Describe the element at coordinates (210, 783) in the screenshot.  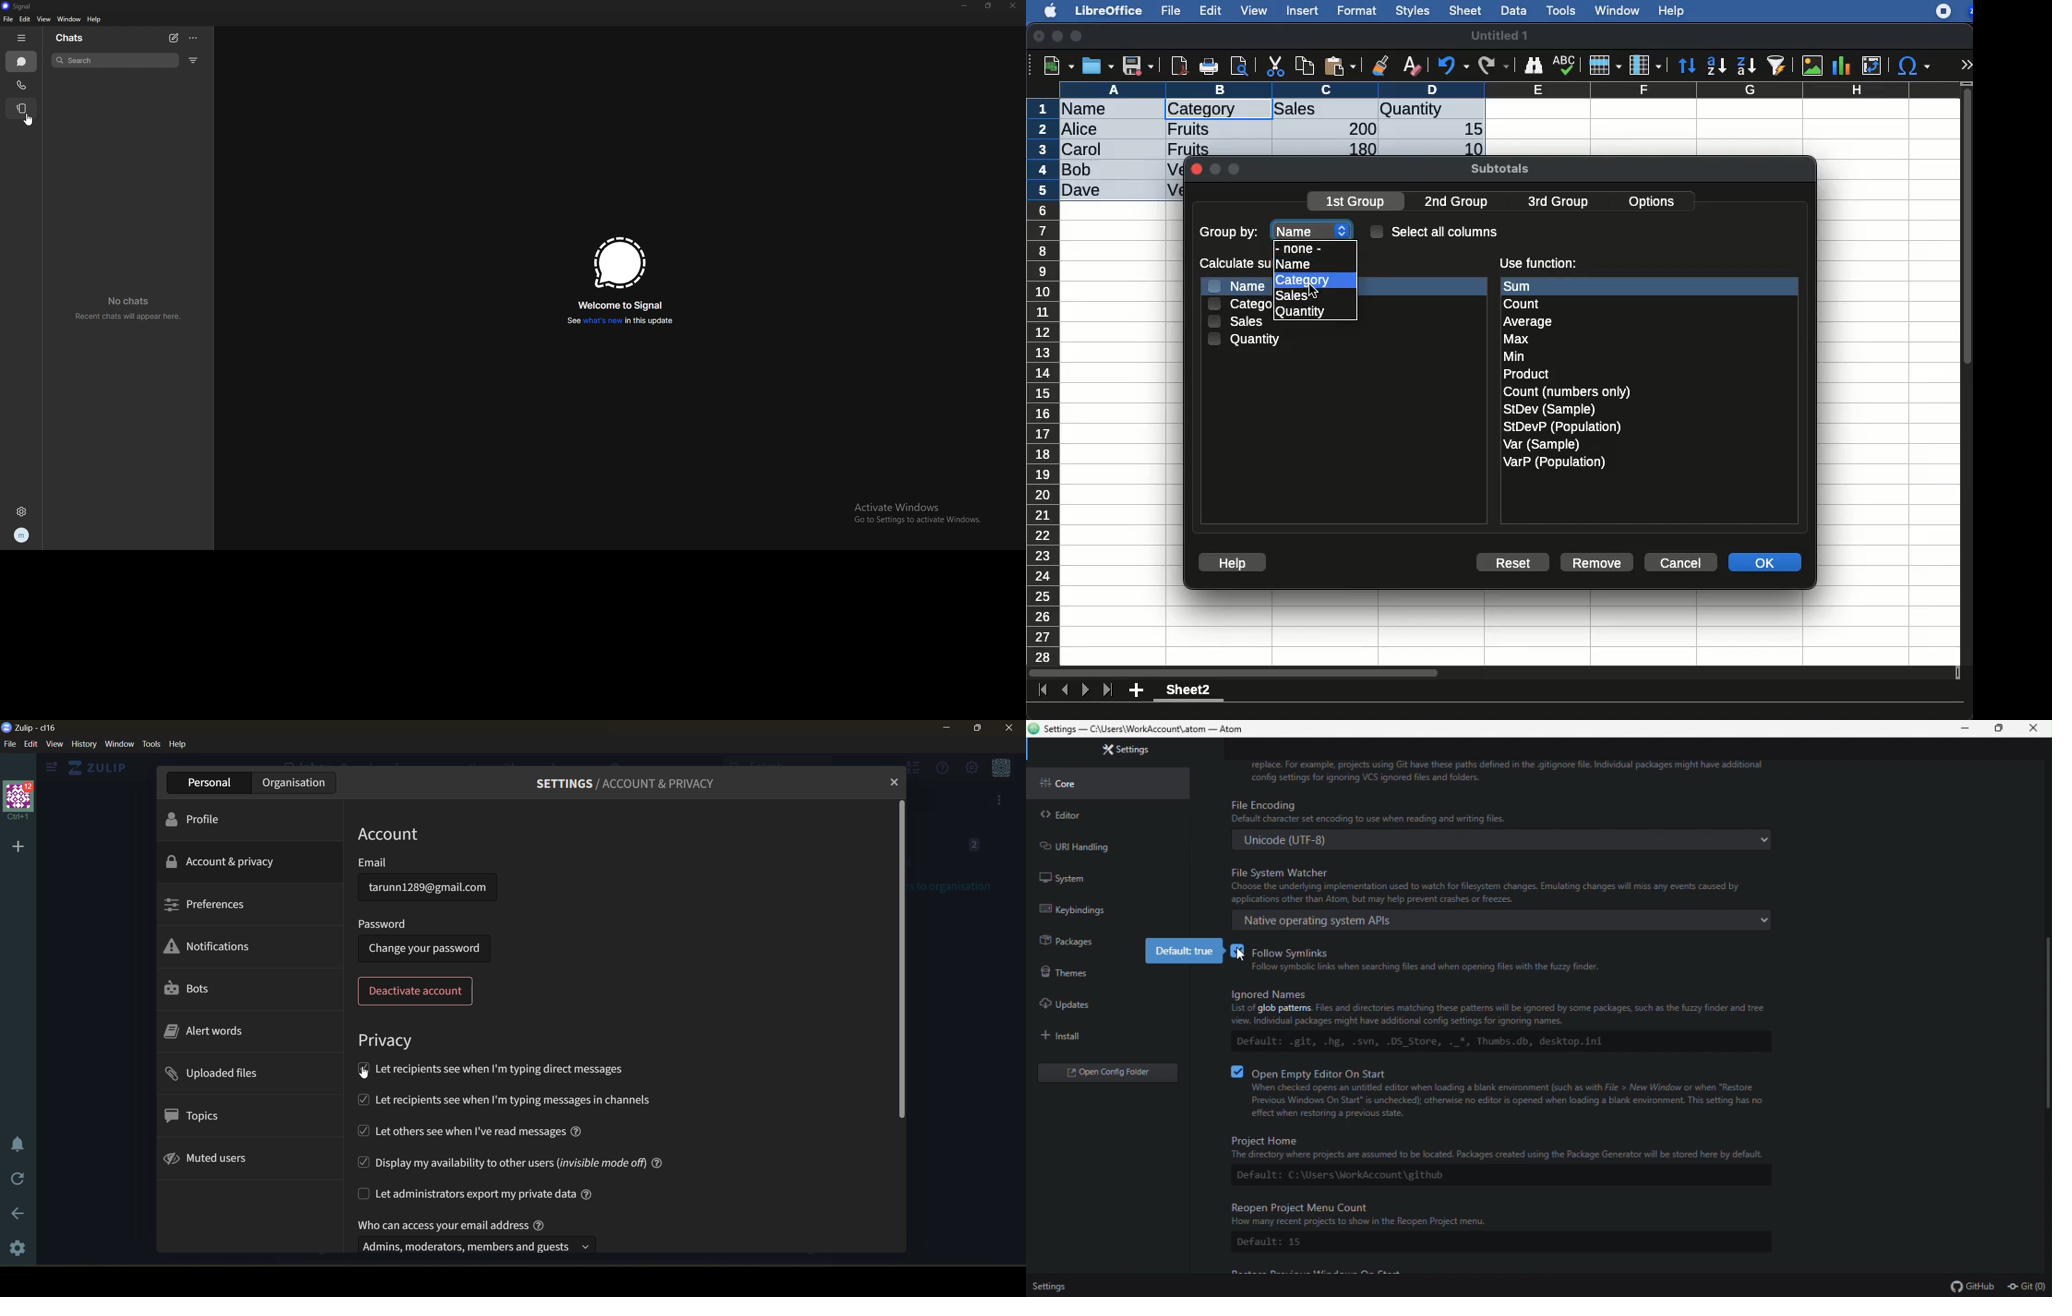
I see `personal` at that location.